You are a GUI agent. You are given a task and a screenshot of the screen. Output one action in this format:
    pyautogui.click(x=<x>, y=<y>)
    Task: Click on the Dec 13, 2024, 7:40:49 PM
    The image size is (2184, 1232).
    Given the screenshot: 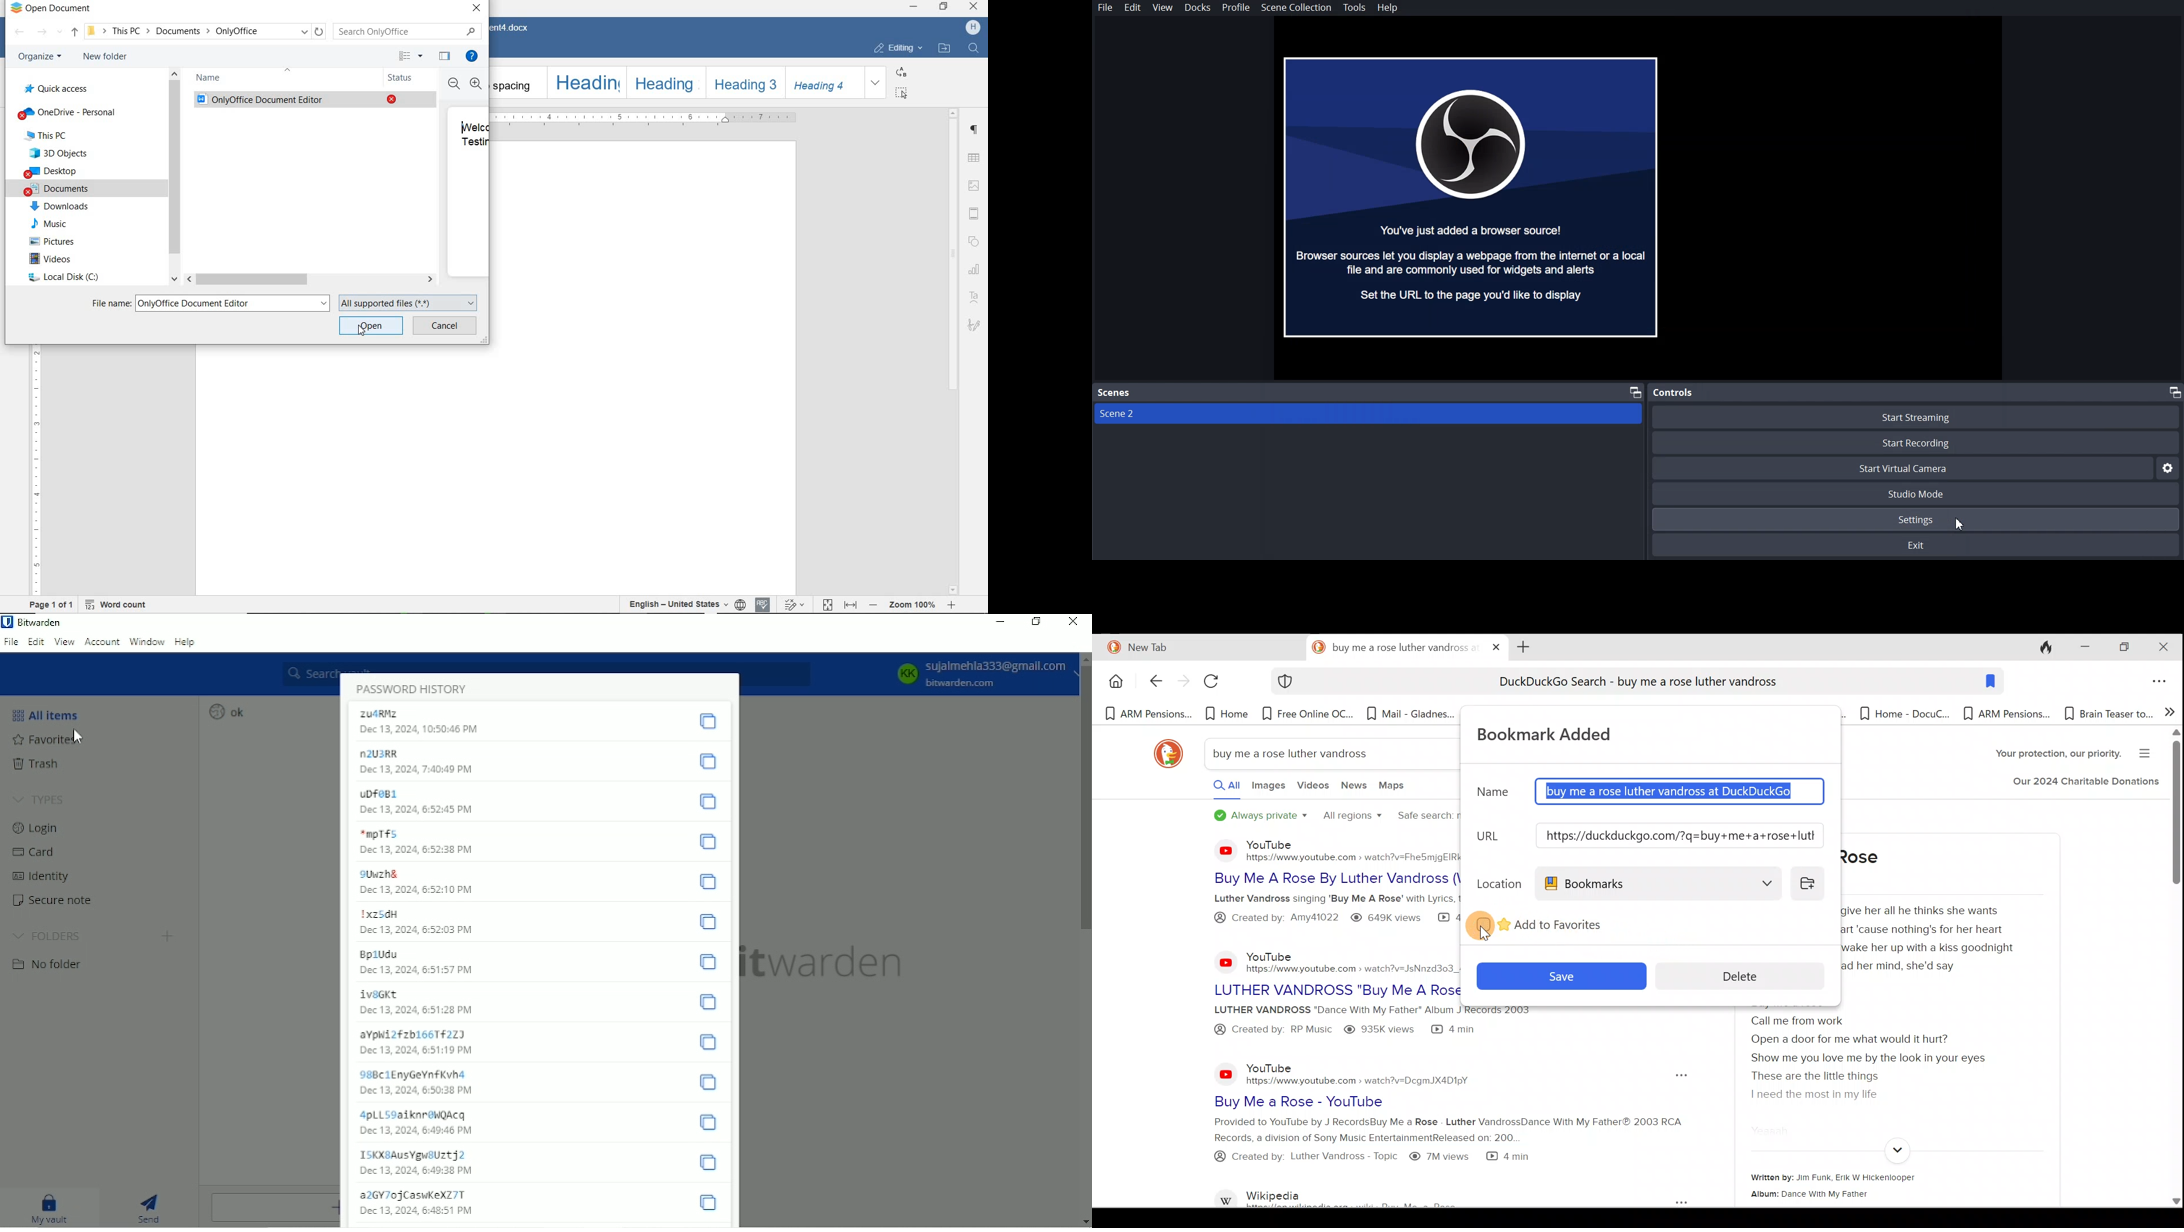 What is the action you would take?
    pyautogui.click(x=418, y=770)
    